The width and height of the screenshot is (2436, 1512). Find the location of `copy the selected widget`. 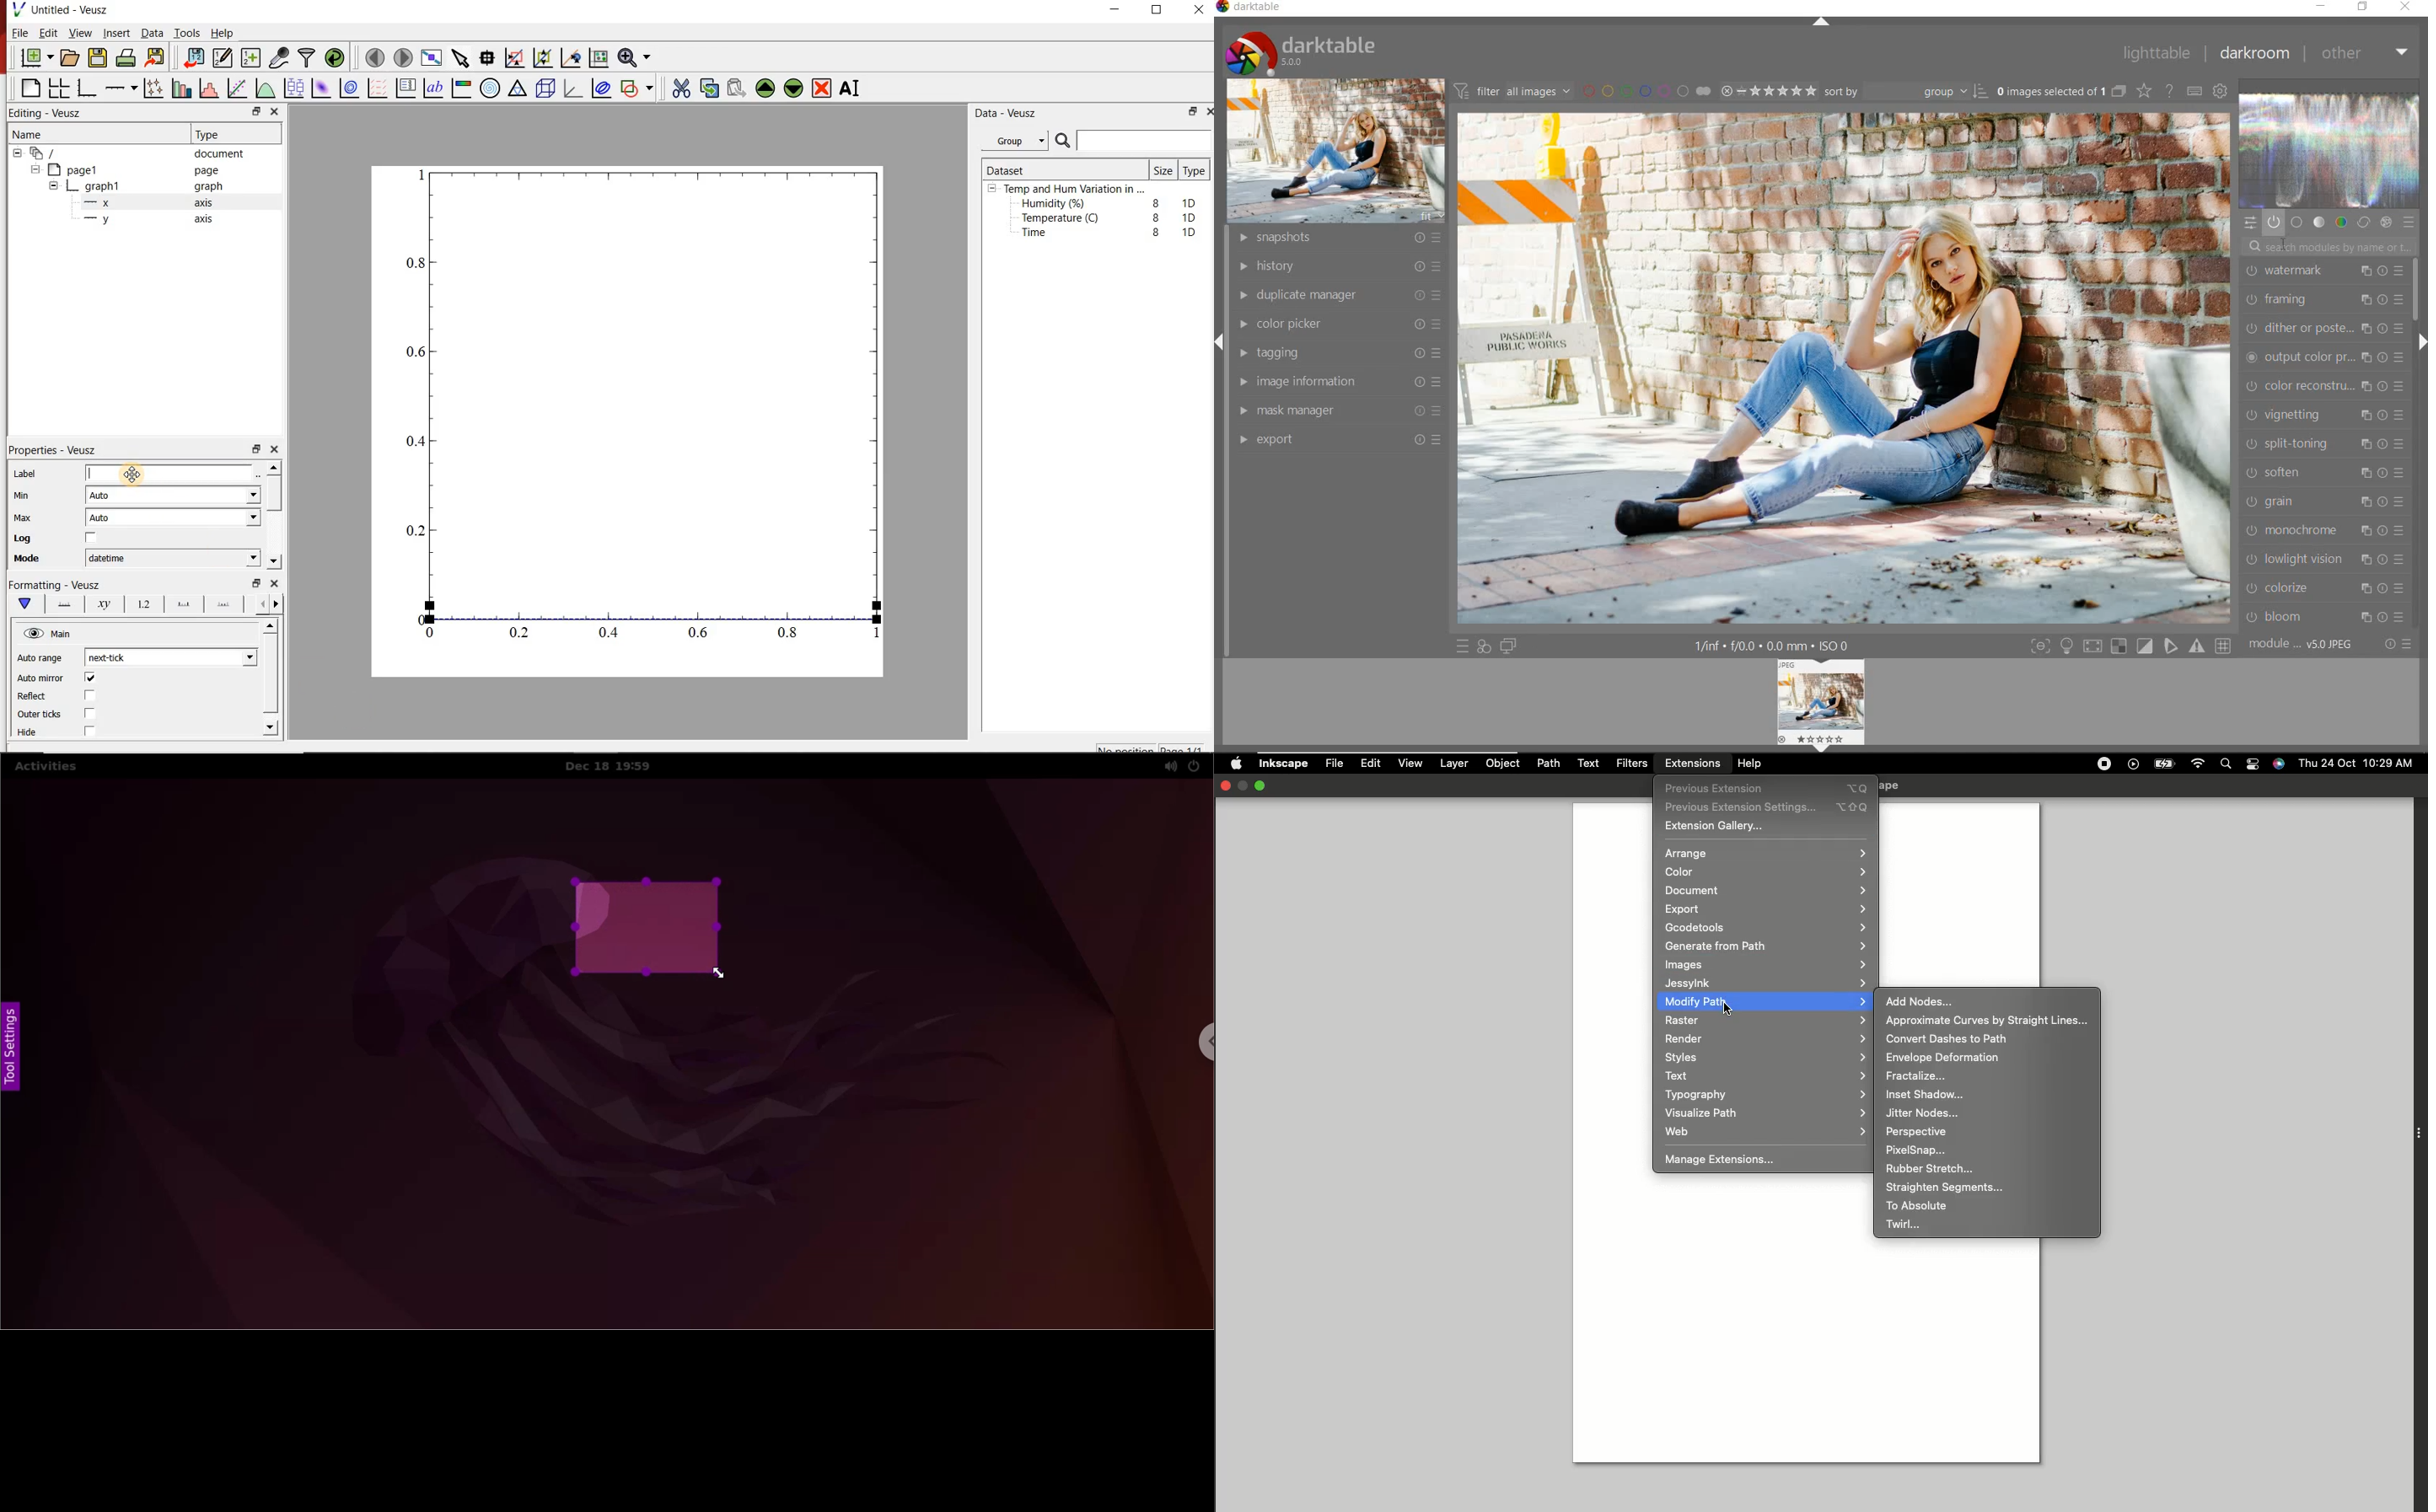

copy the selected widget is located at coordinates (709, 88).